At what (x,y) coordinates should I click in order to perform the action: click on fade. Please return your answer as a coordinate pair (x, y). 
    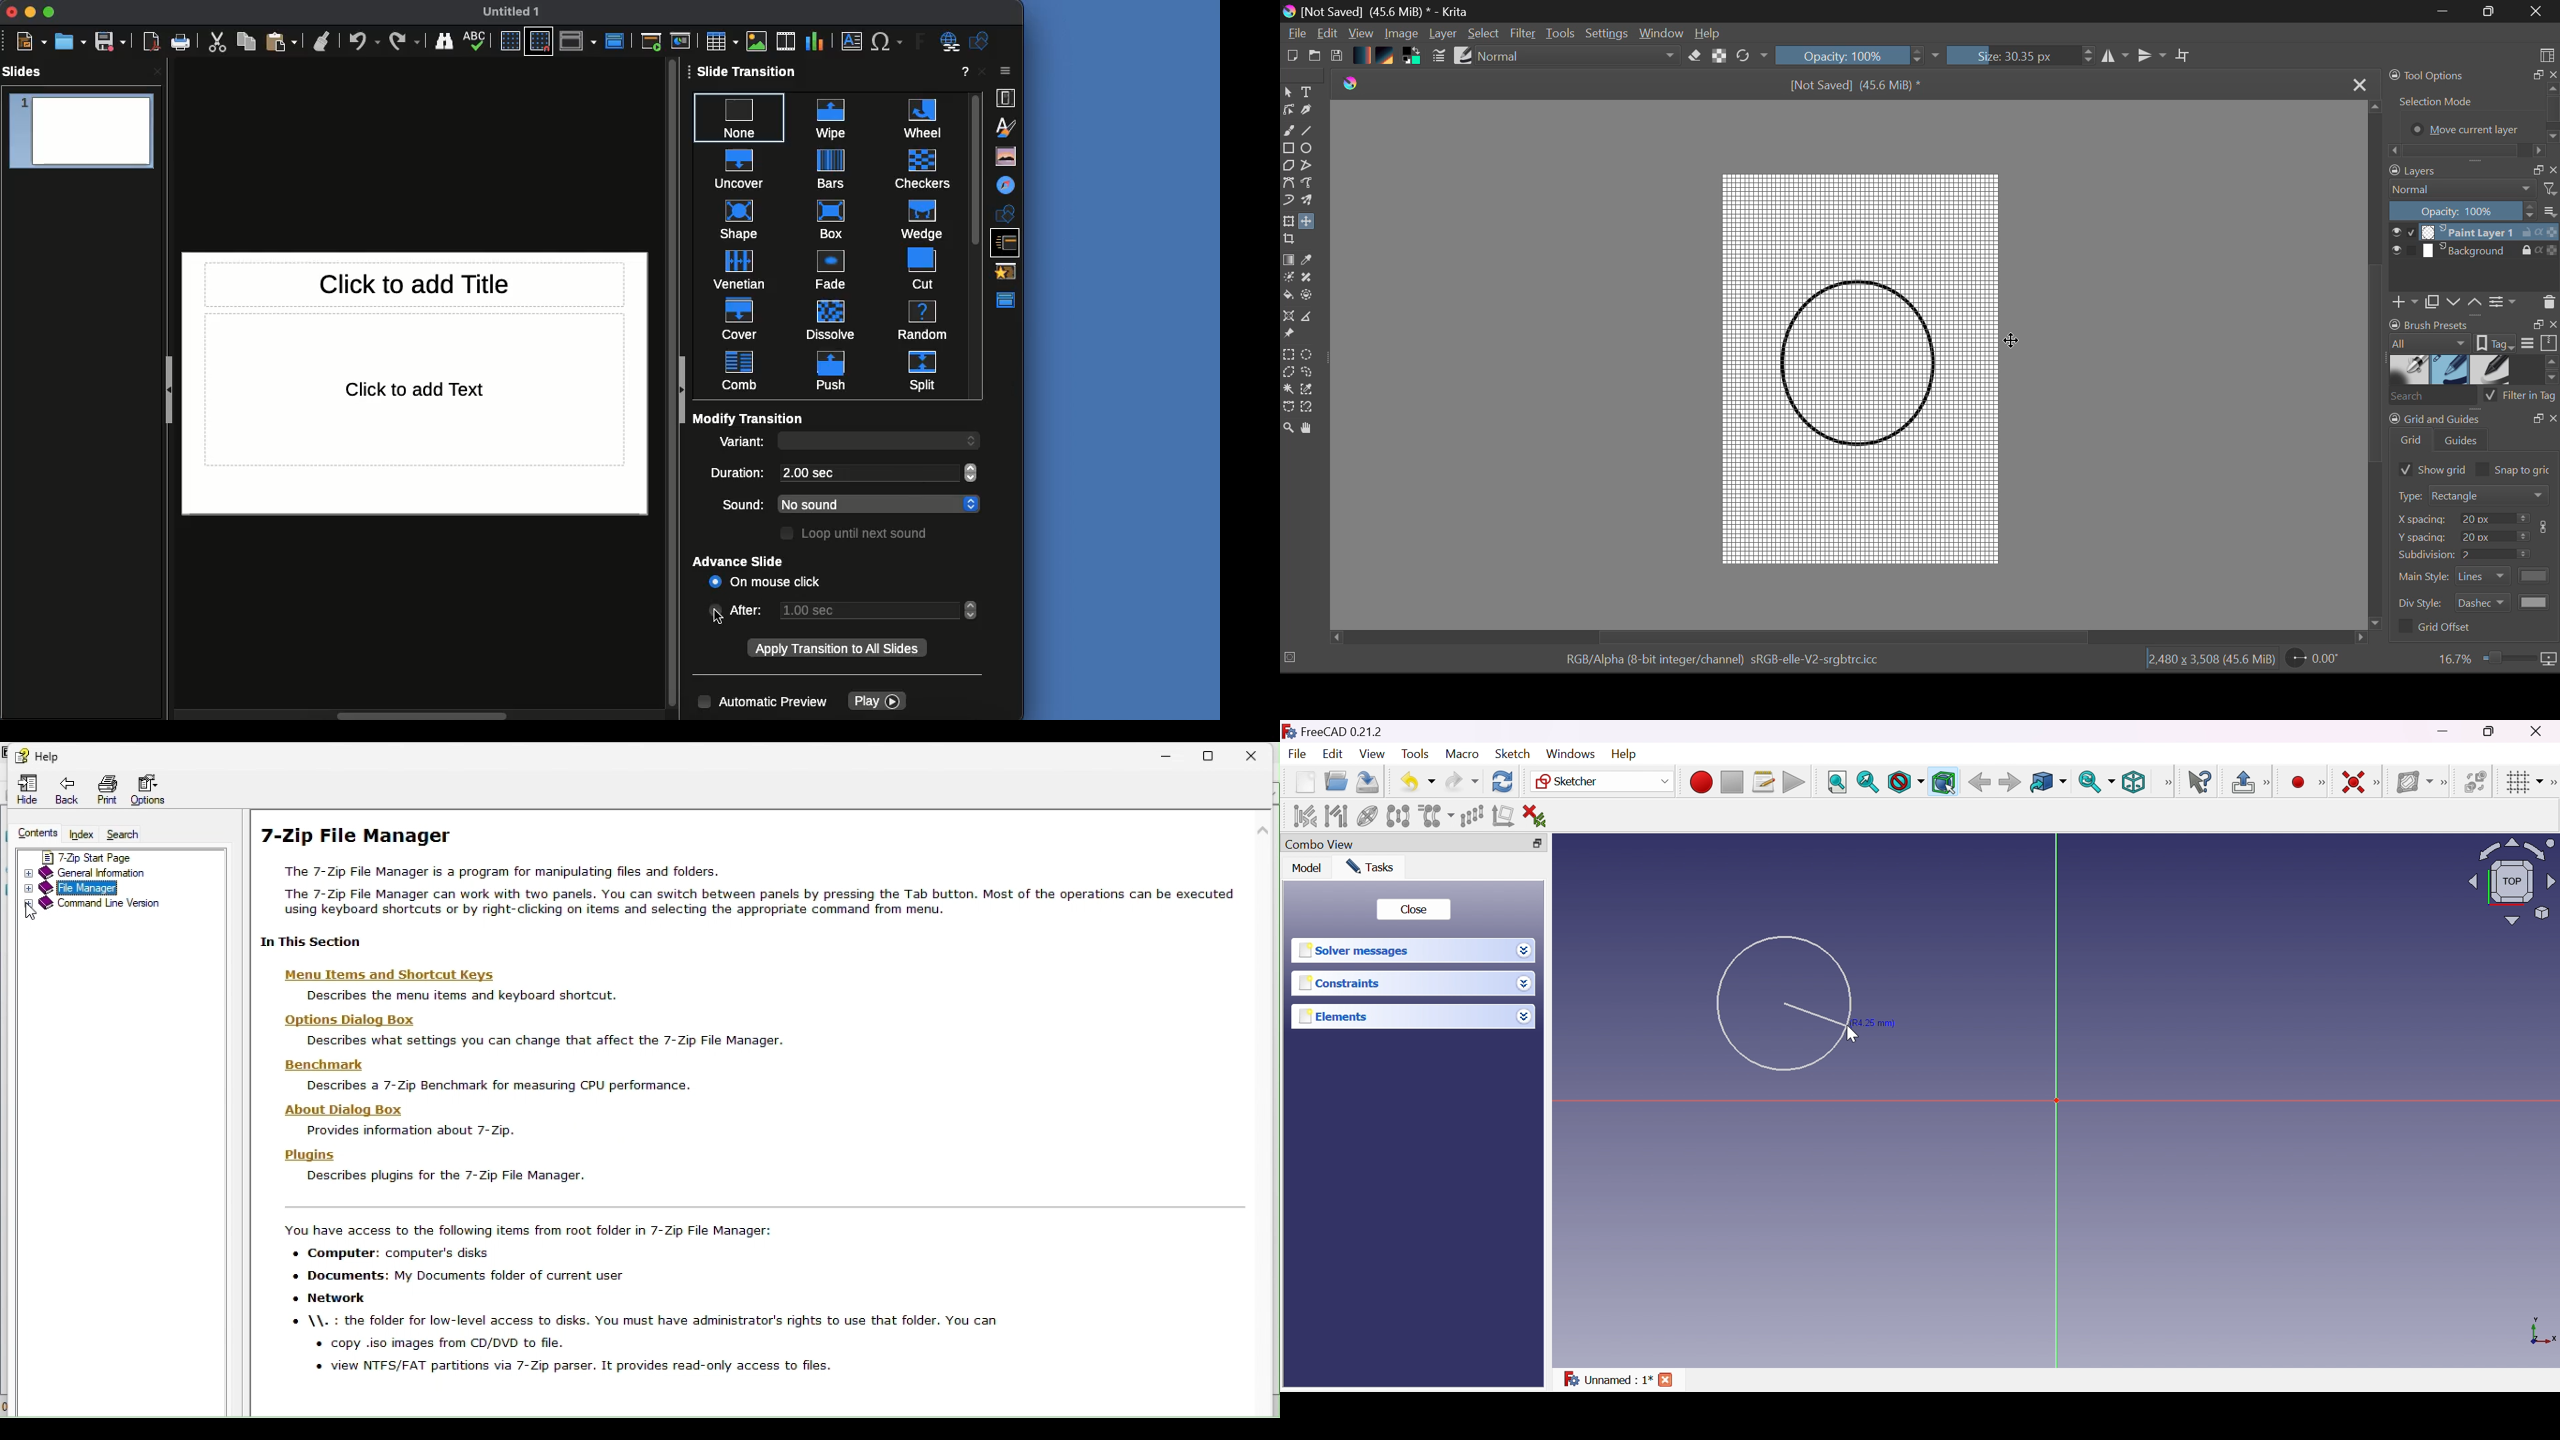
    Looking at the image, I should click on (829, 267).